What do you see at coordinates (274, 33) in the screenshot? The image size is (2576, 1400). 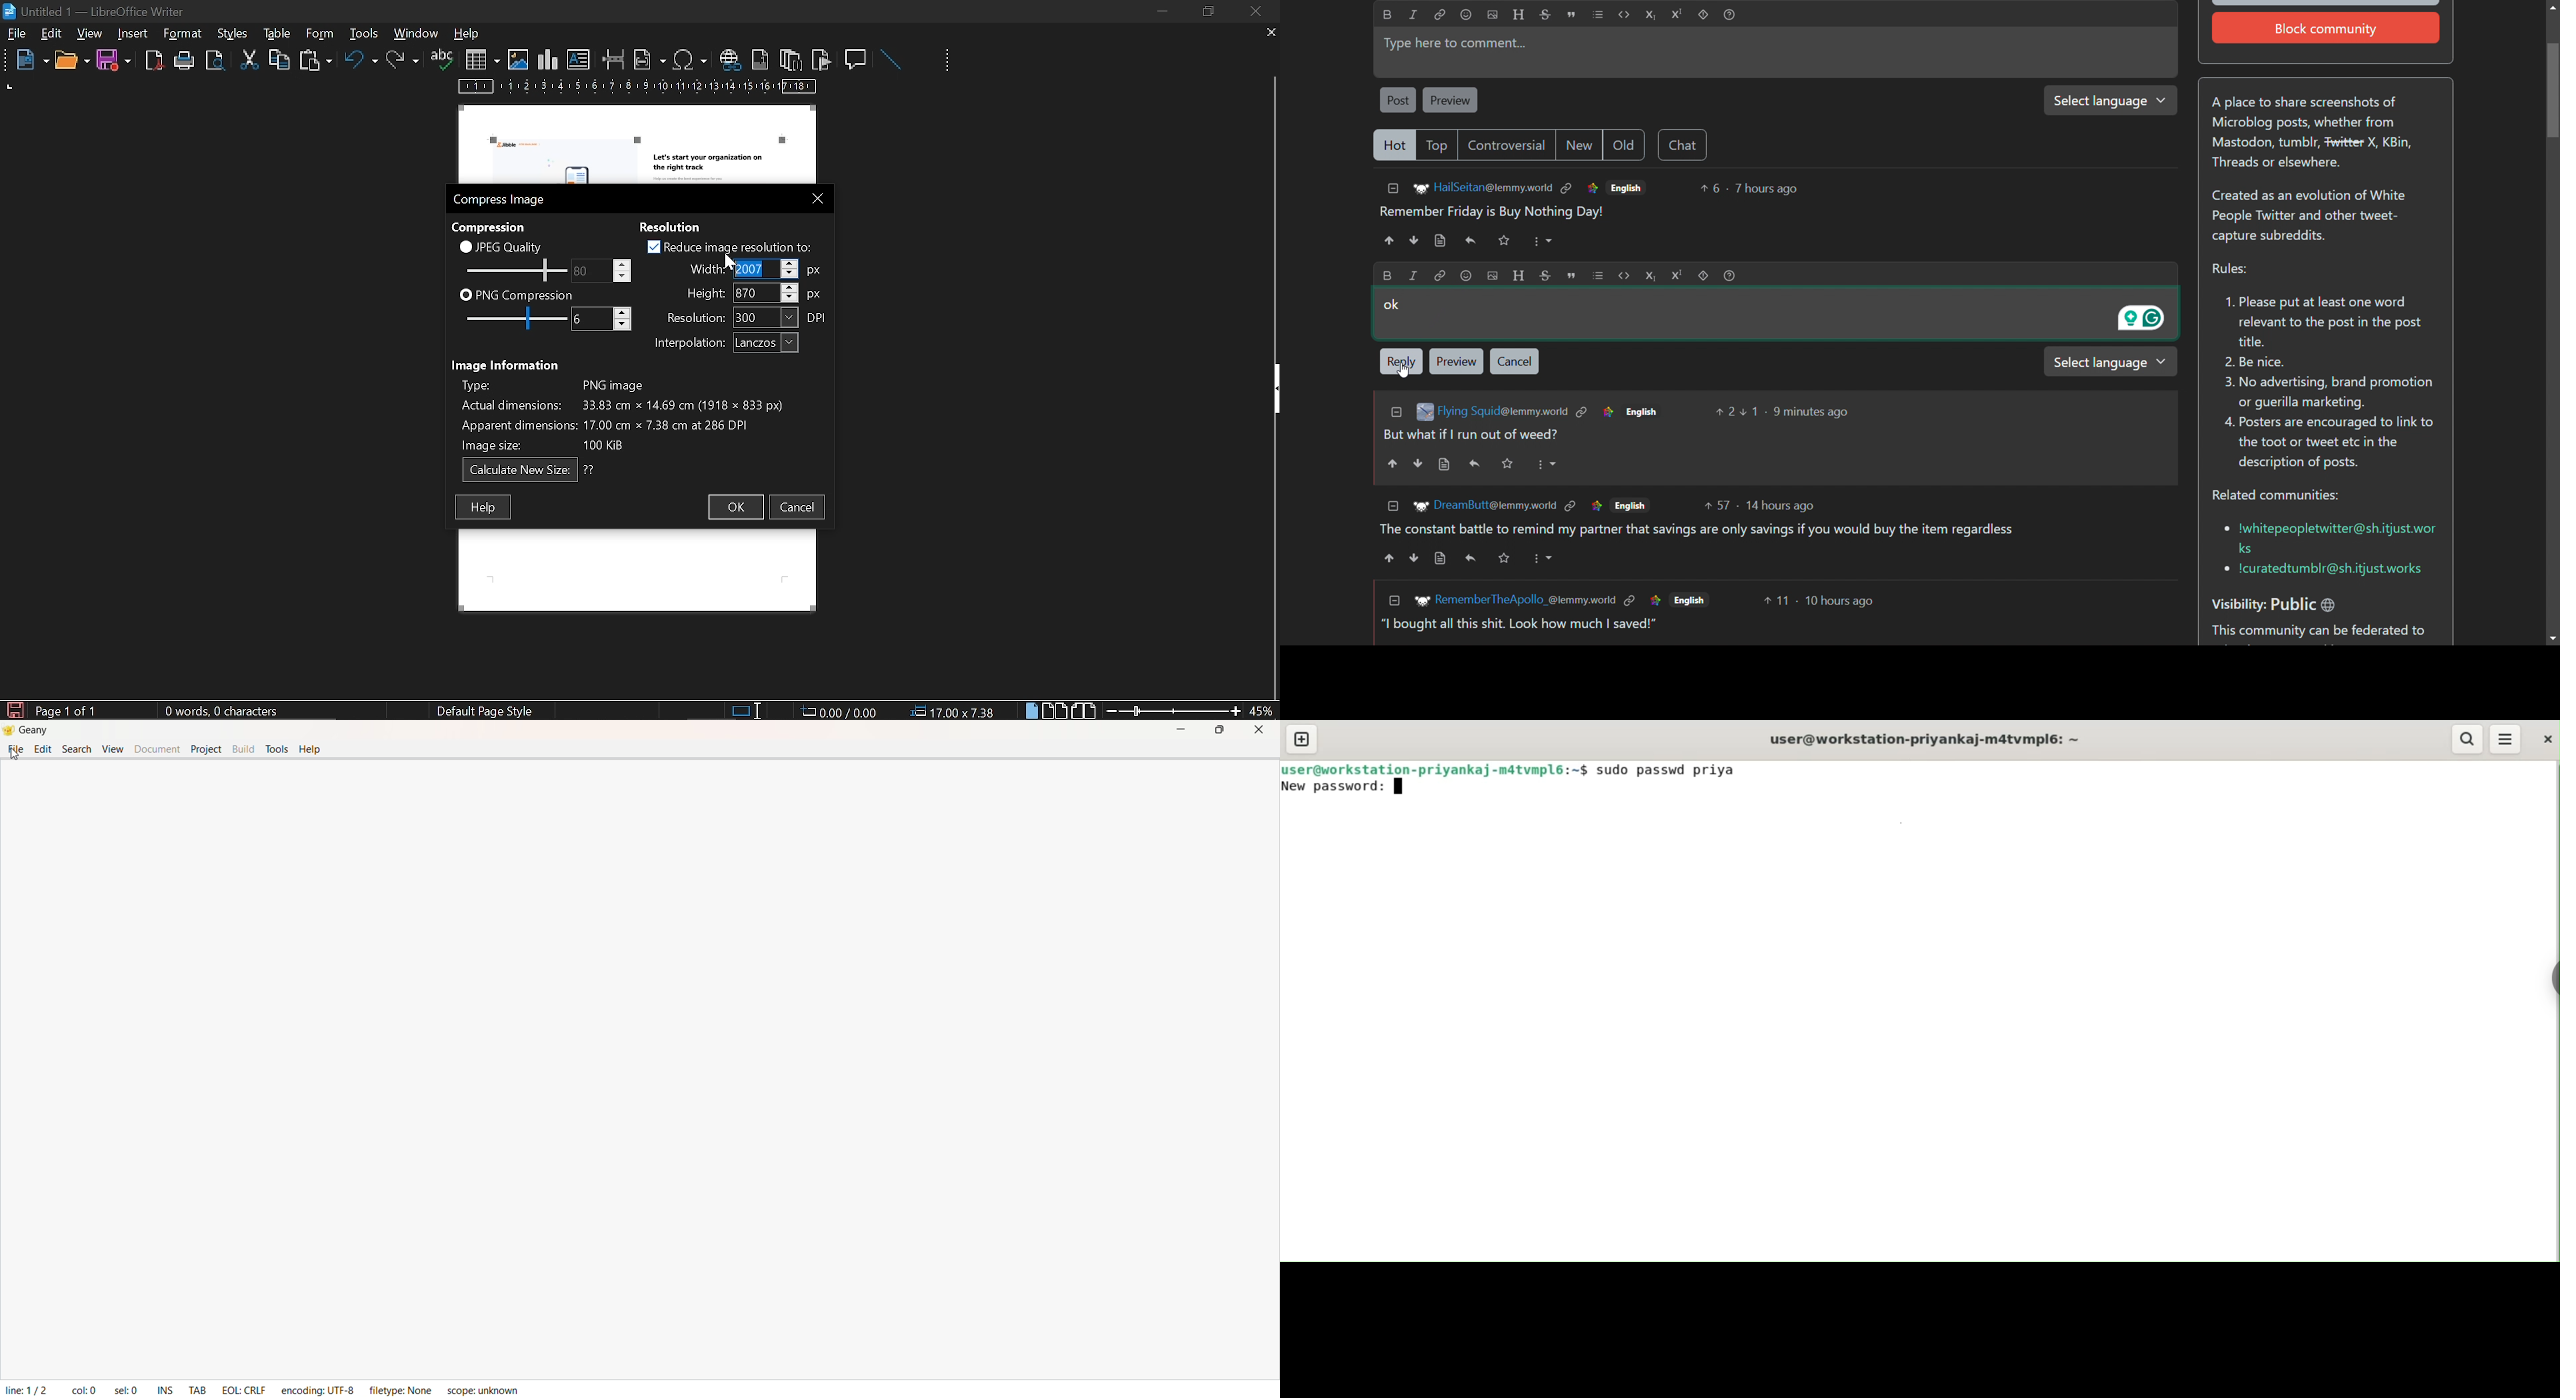 I see `styles` at bounding box center [274, 33].